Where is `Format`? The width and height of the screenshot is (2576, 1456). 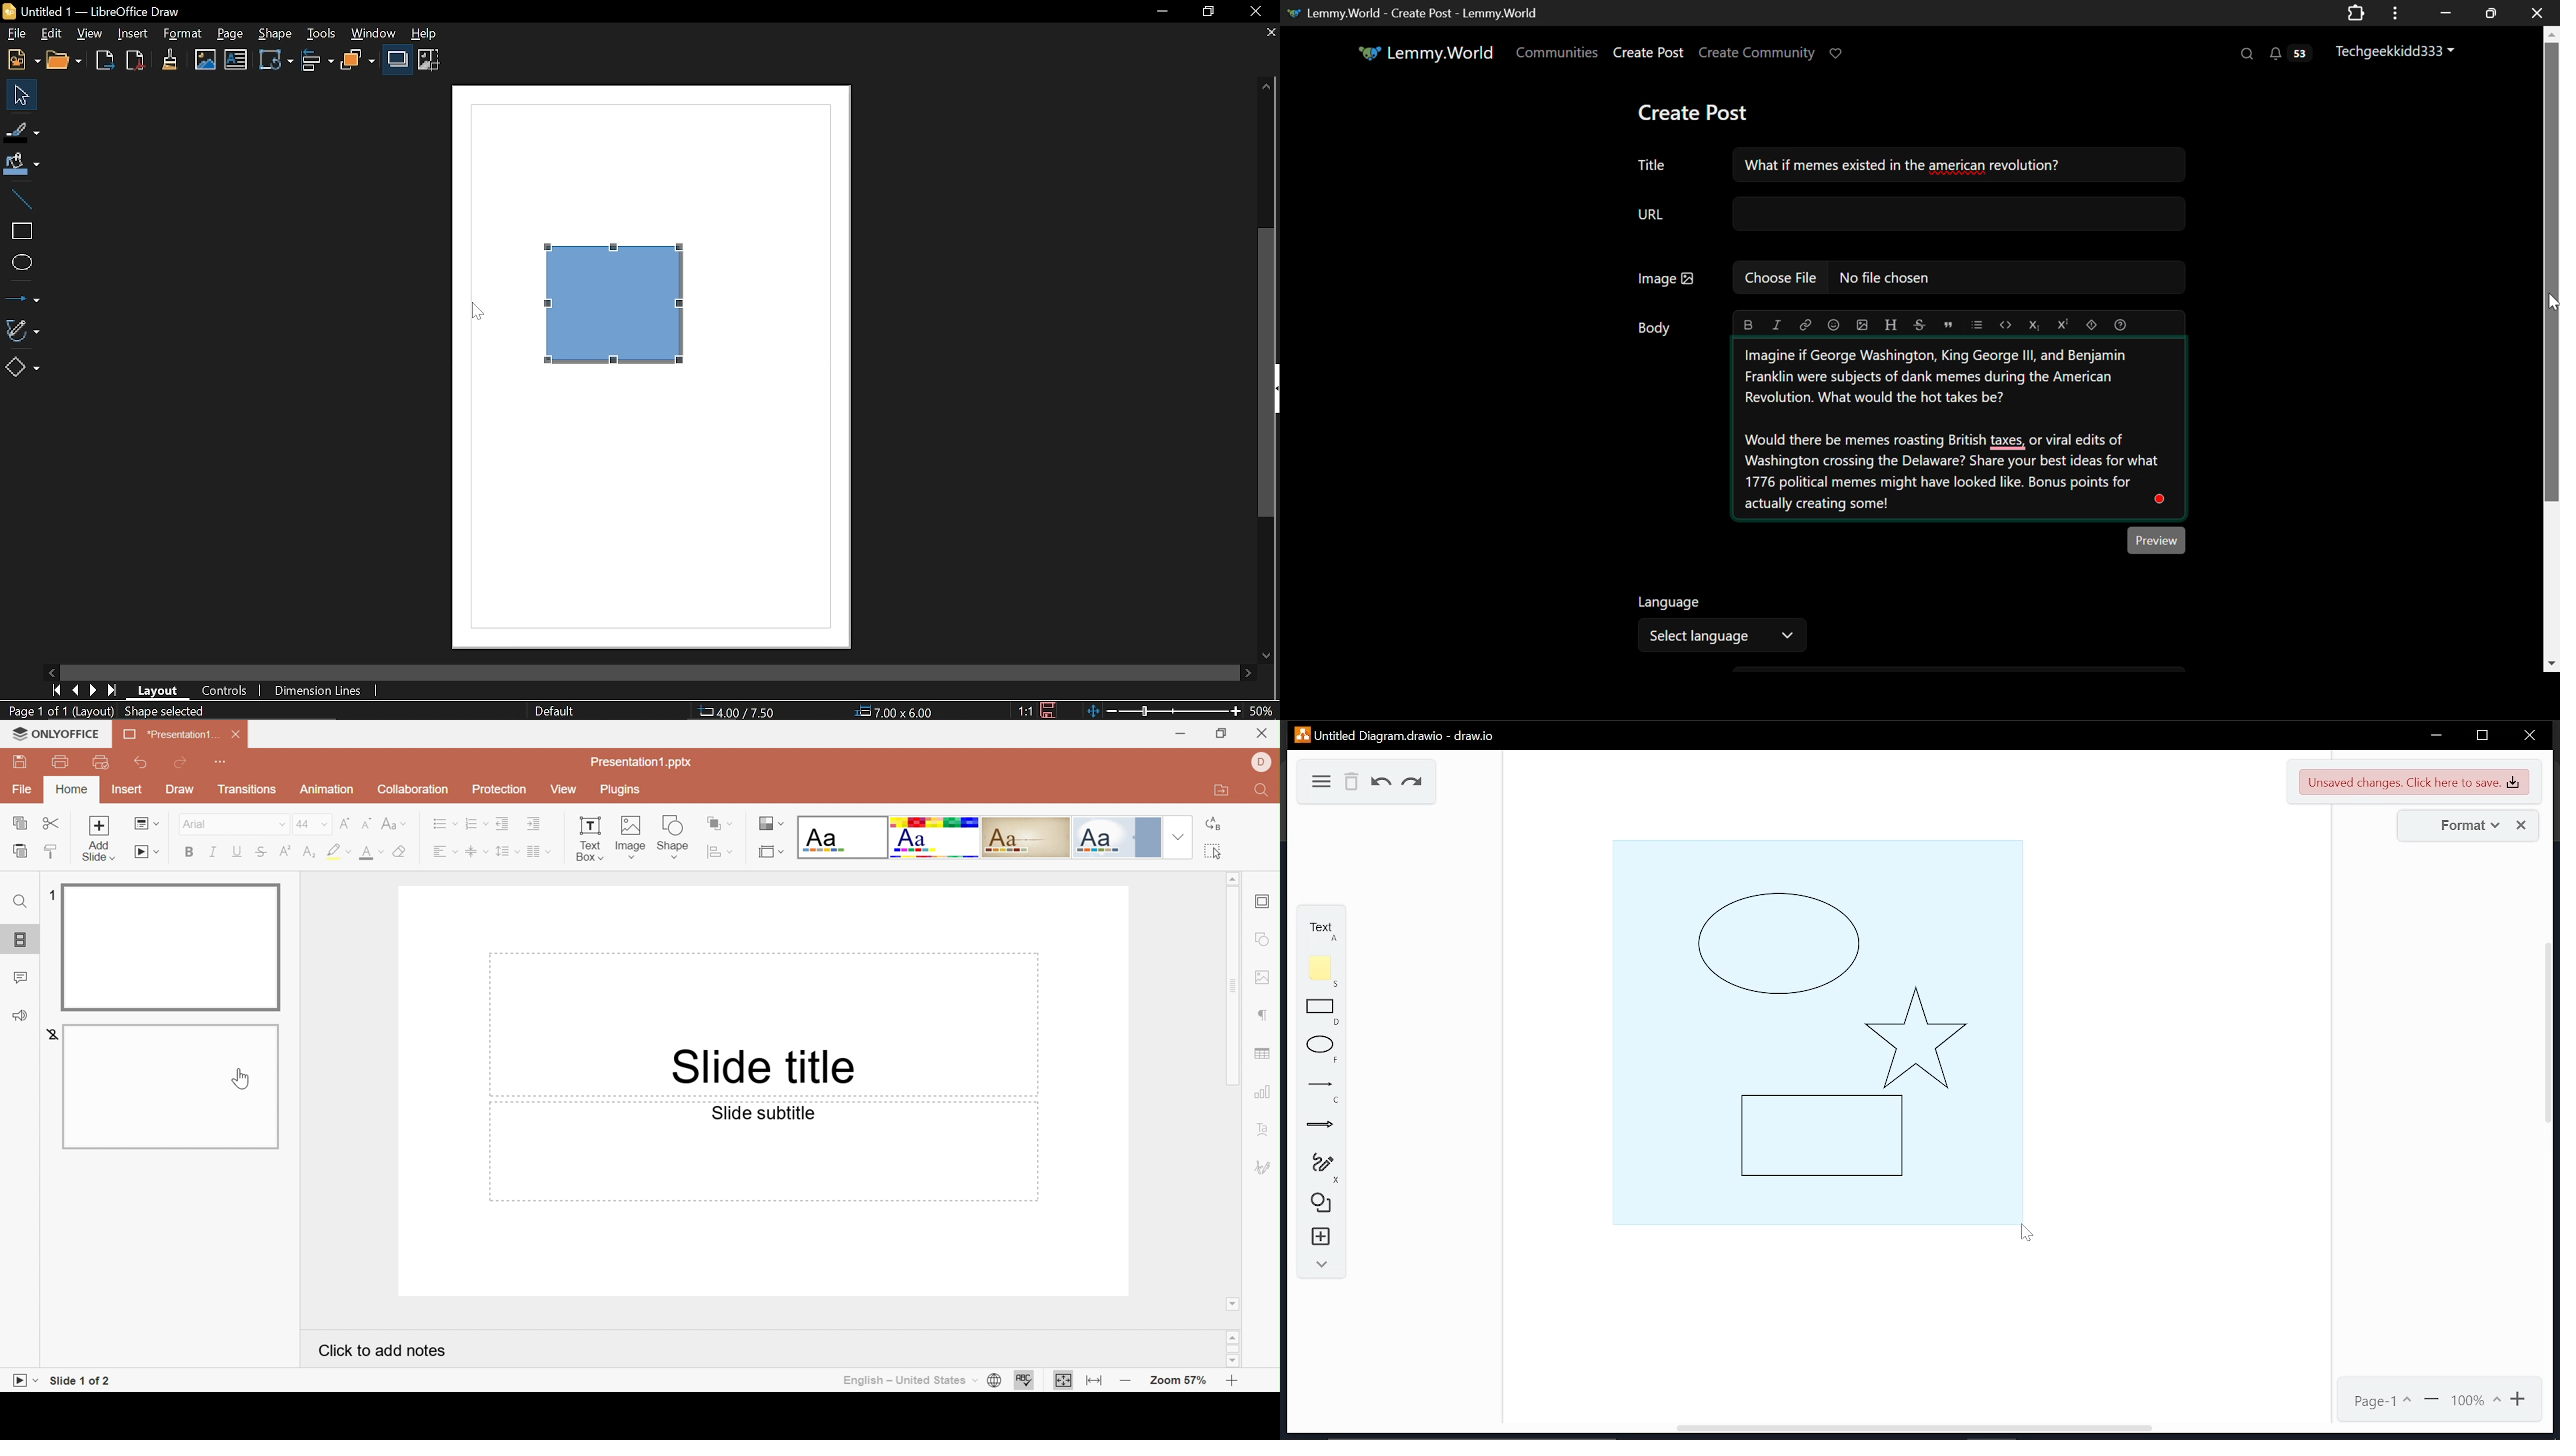
Format is located at coordinates (181, 34).